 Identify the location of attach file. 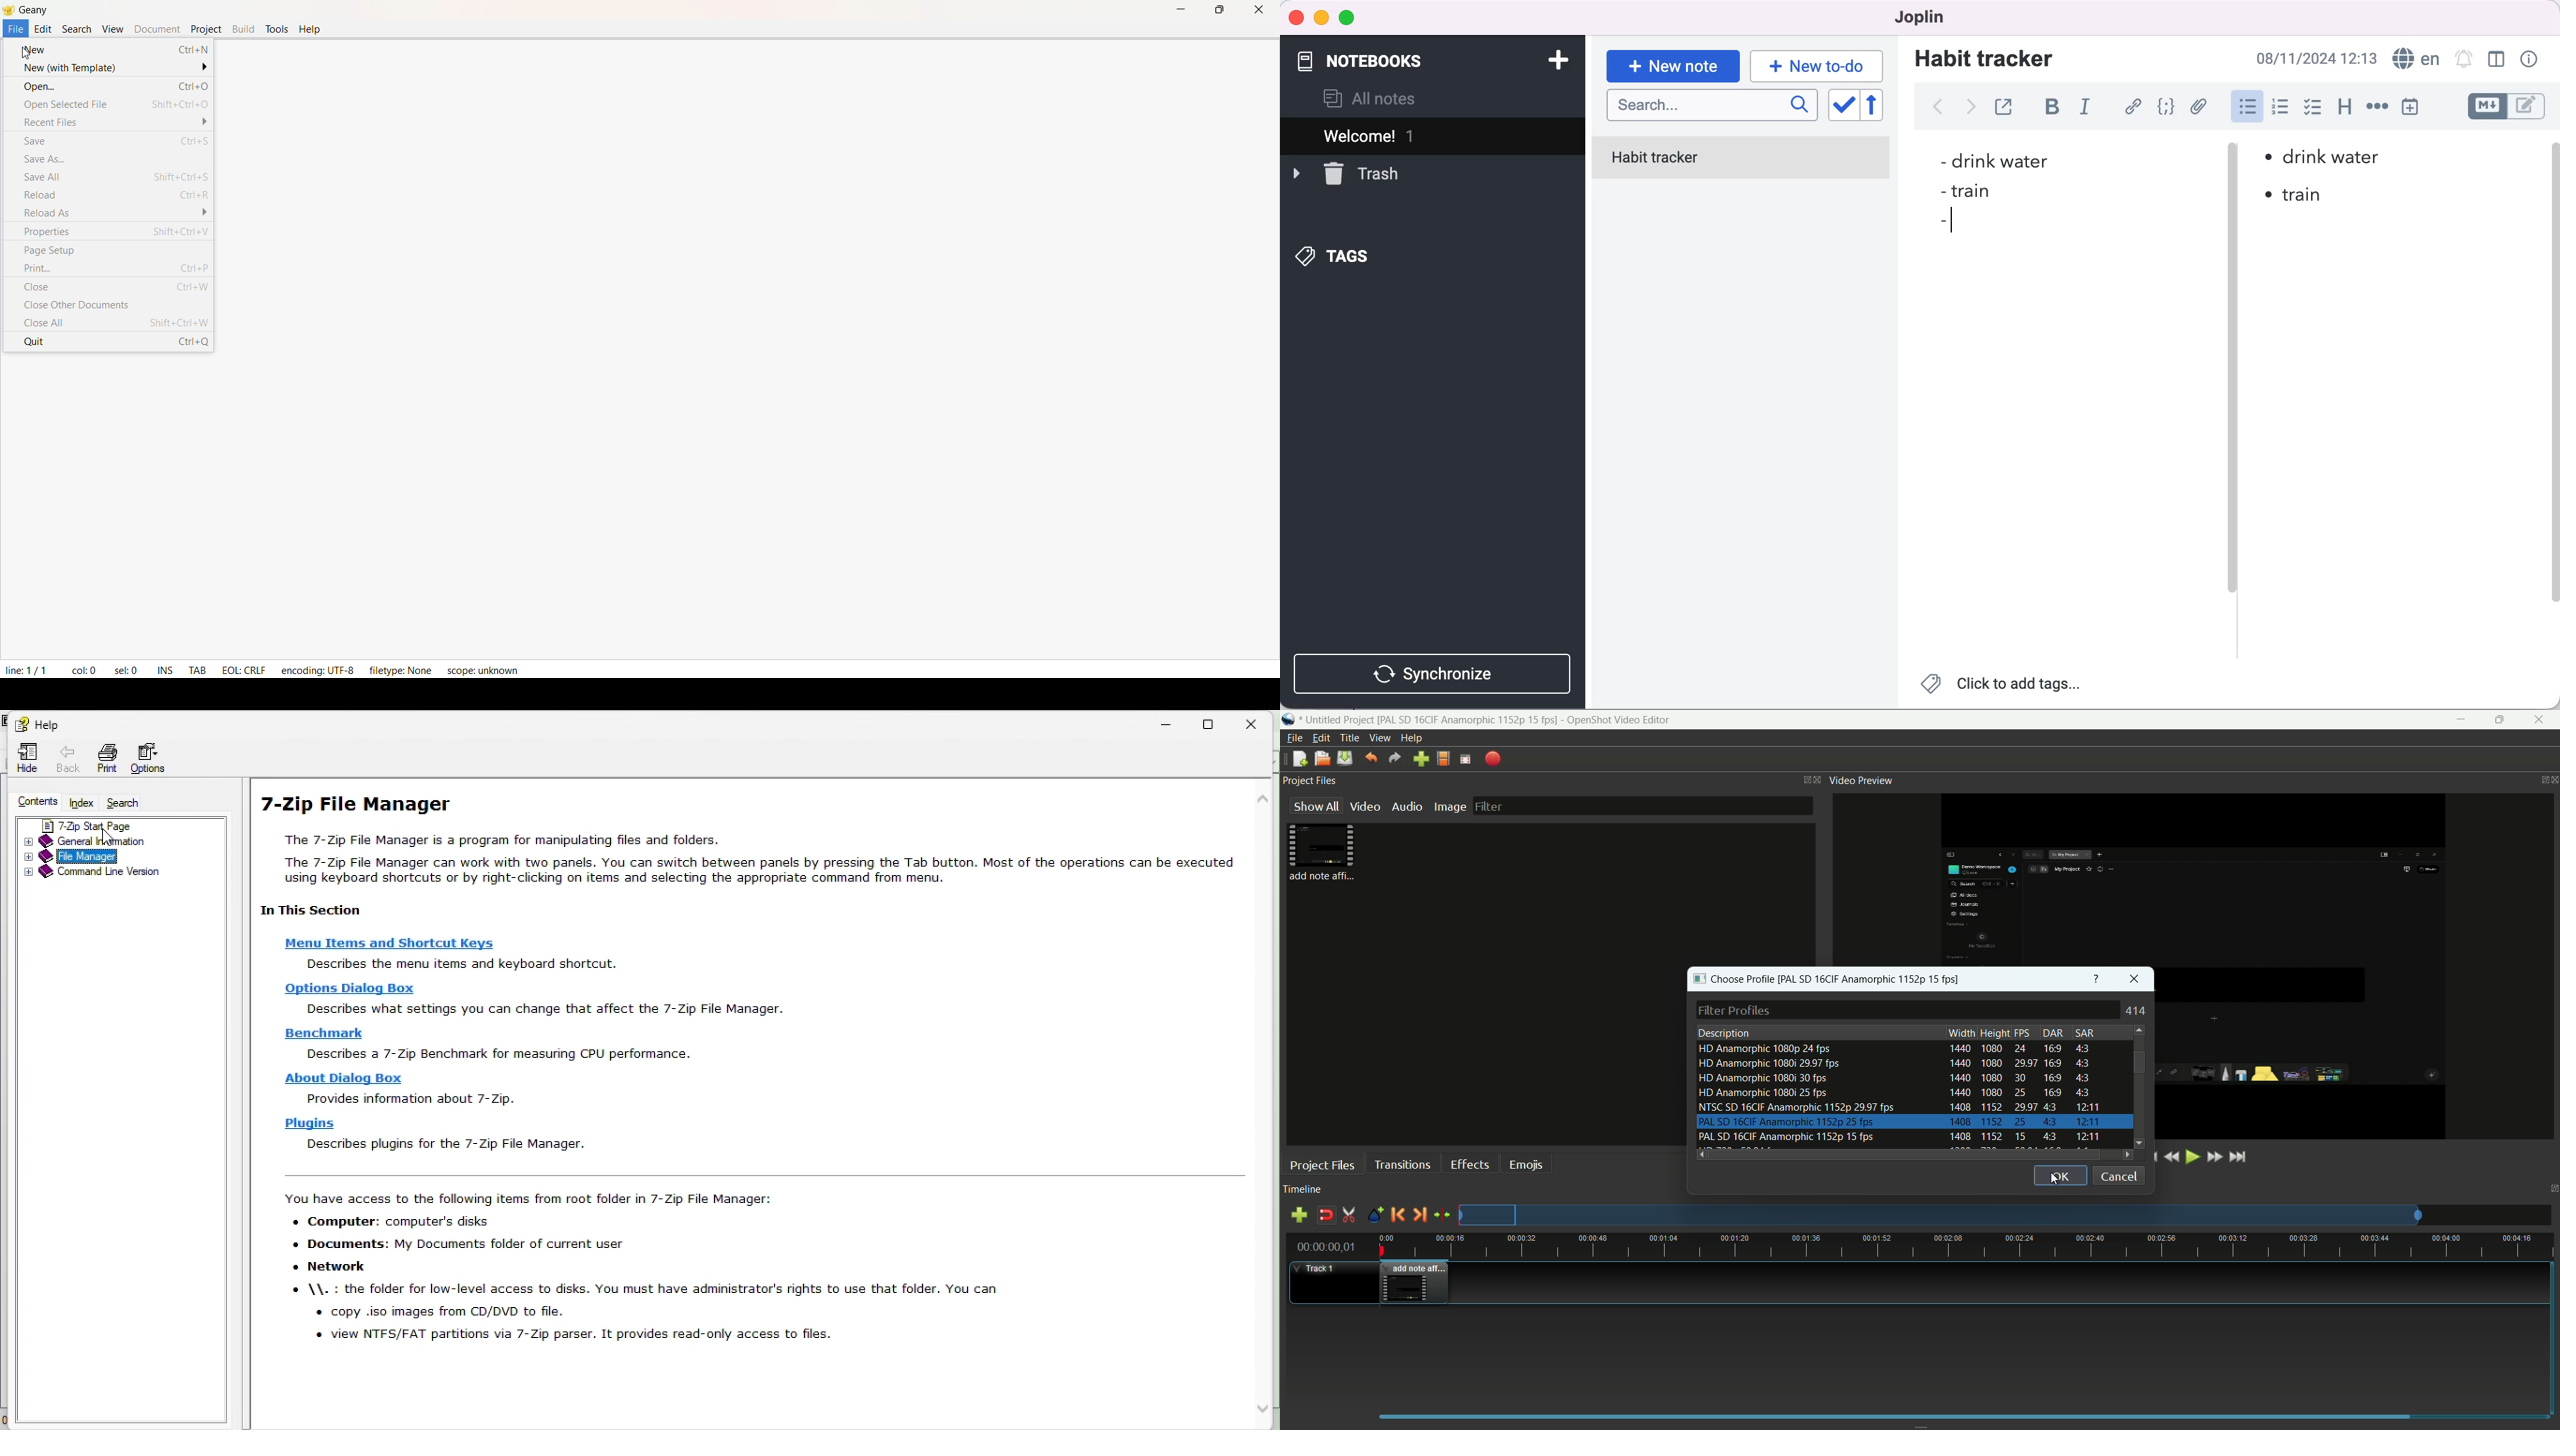
(2201, 106).